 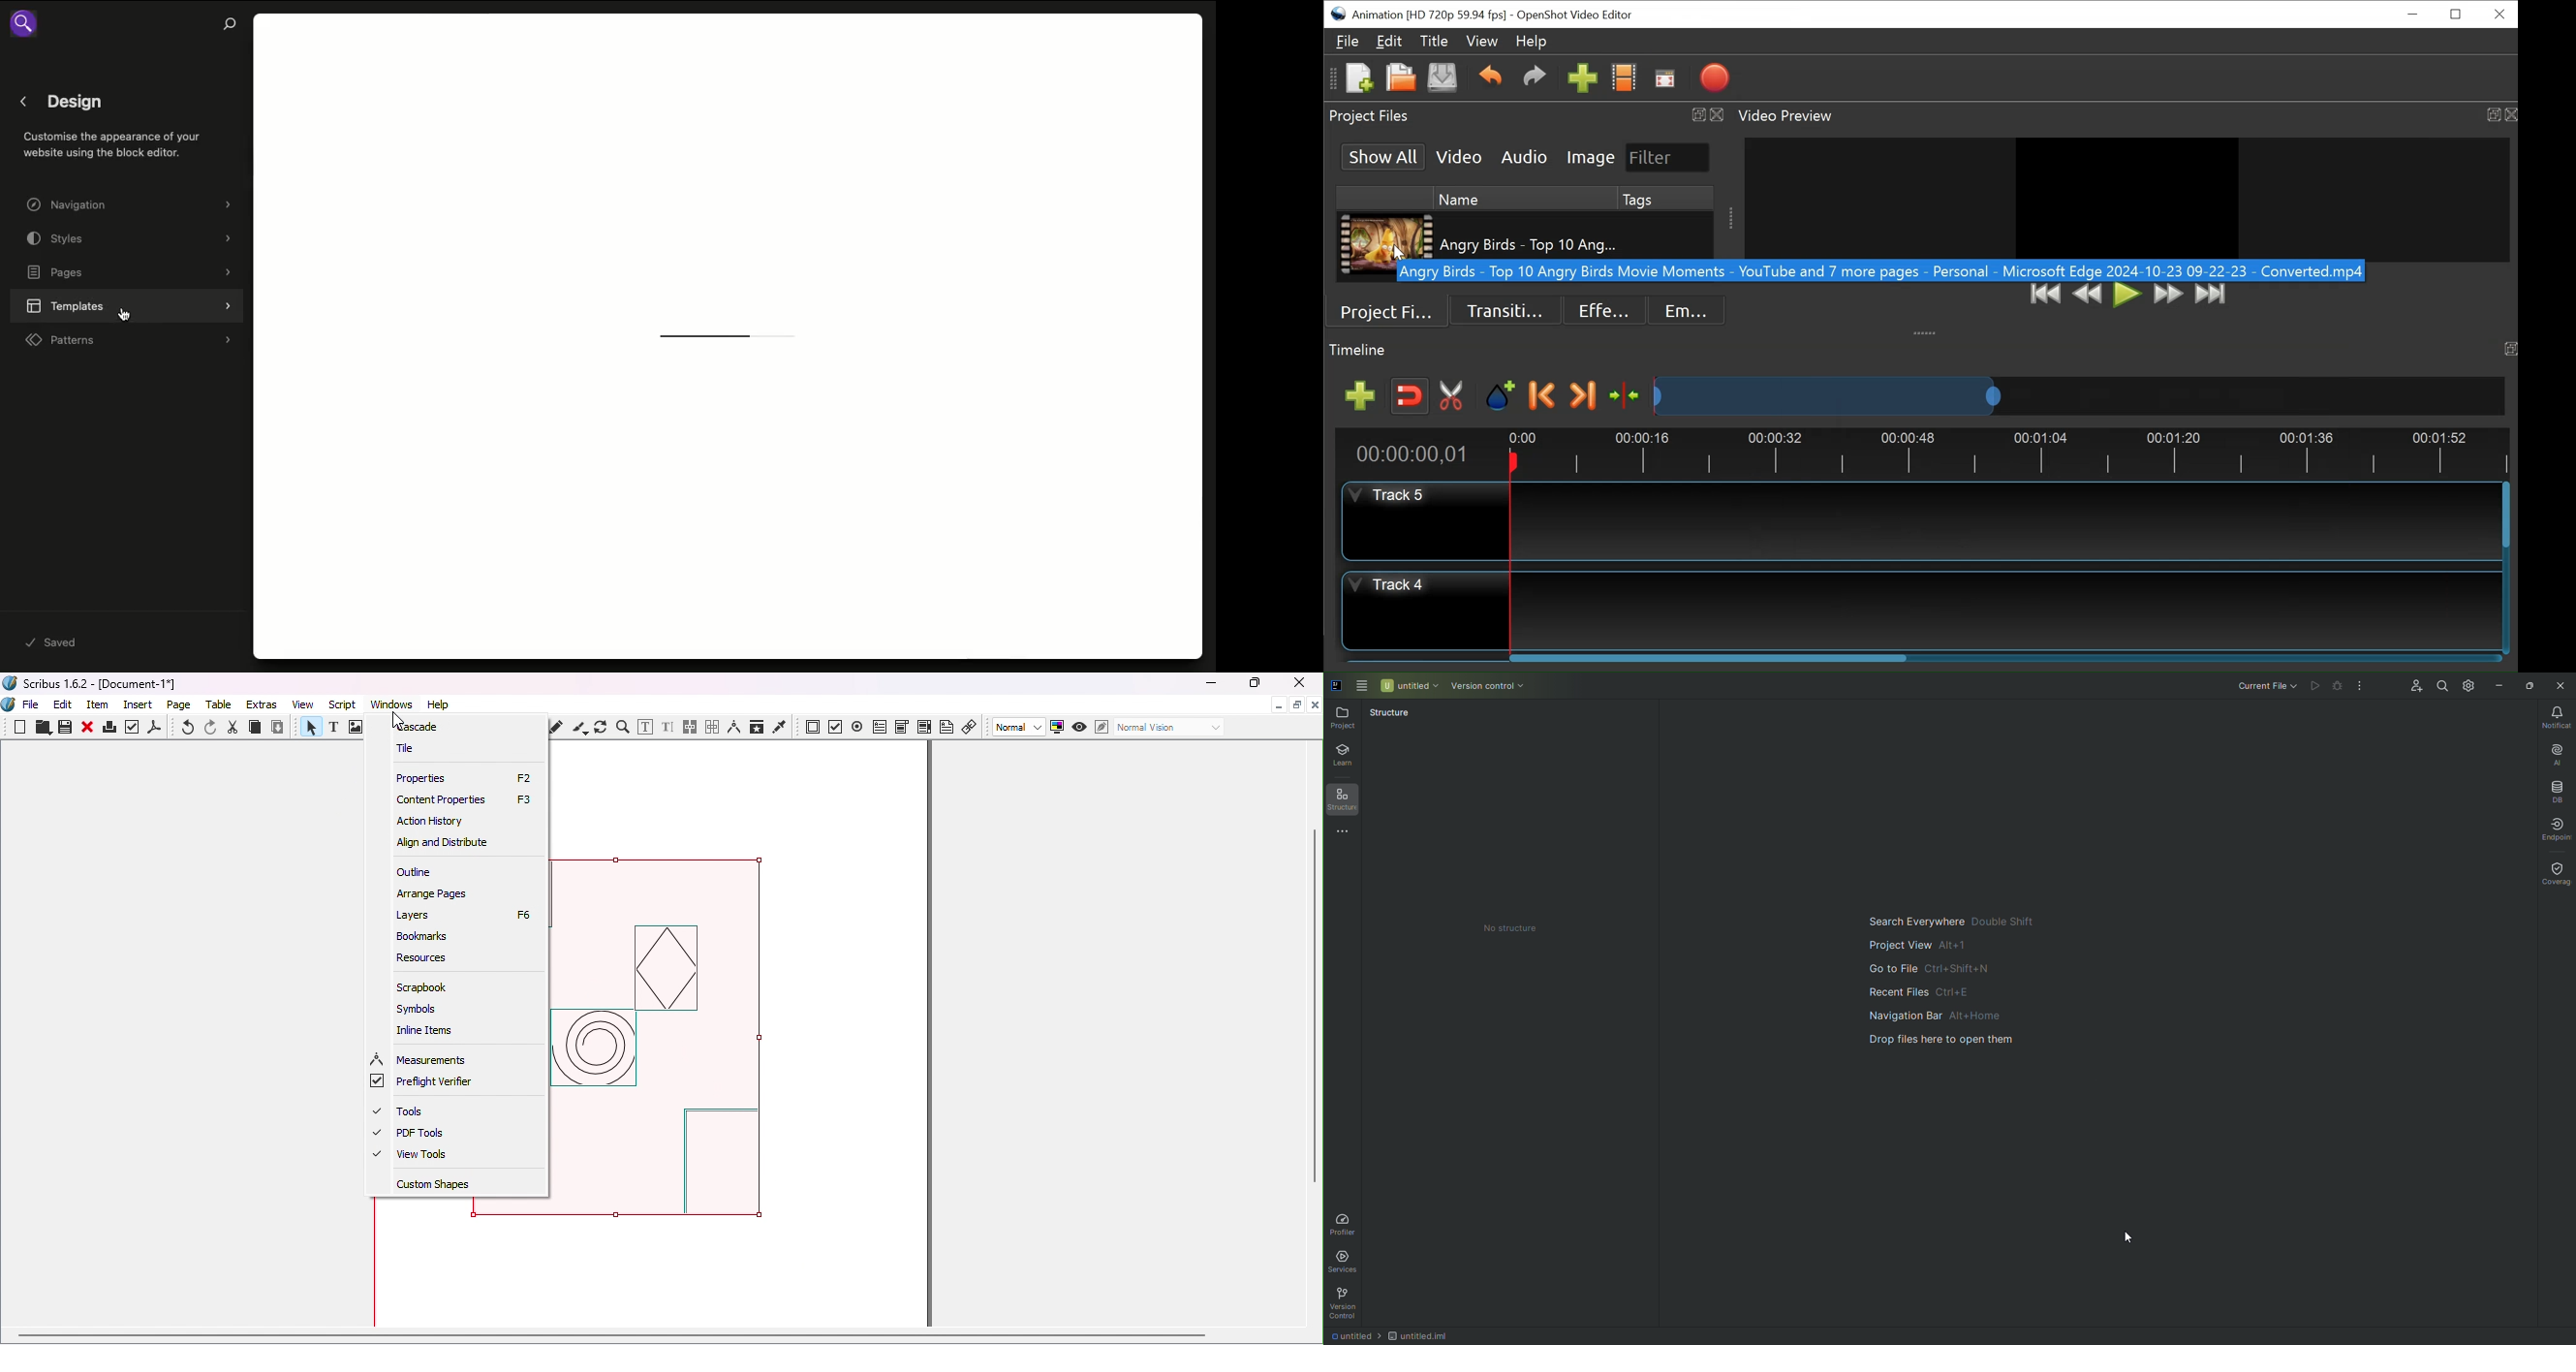 What do you see at coordinates (345, 704) in the screenshot?
I see `Script` at bounding box center [345, 704].